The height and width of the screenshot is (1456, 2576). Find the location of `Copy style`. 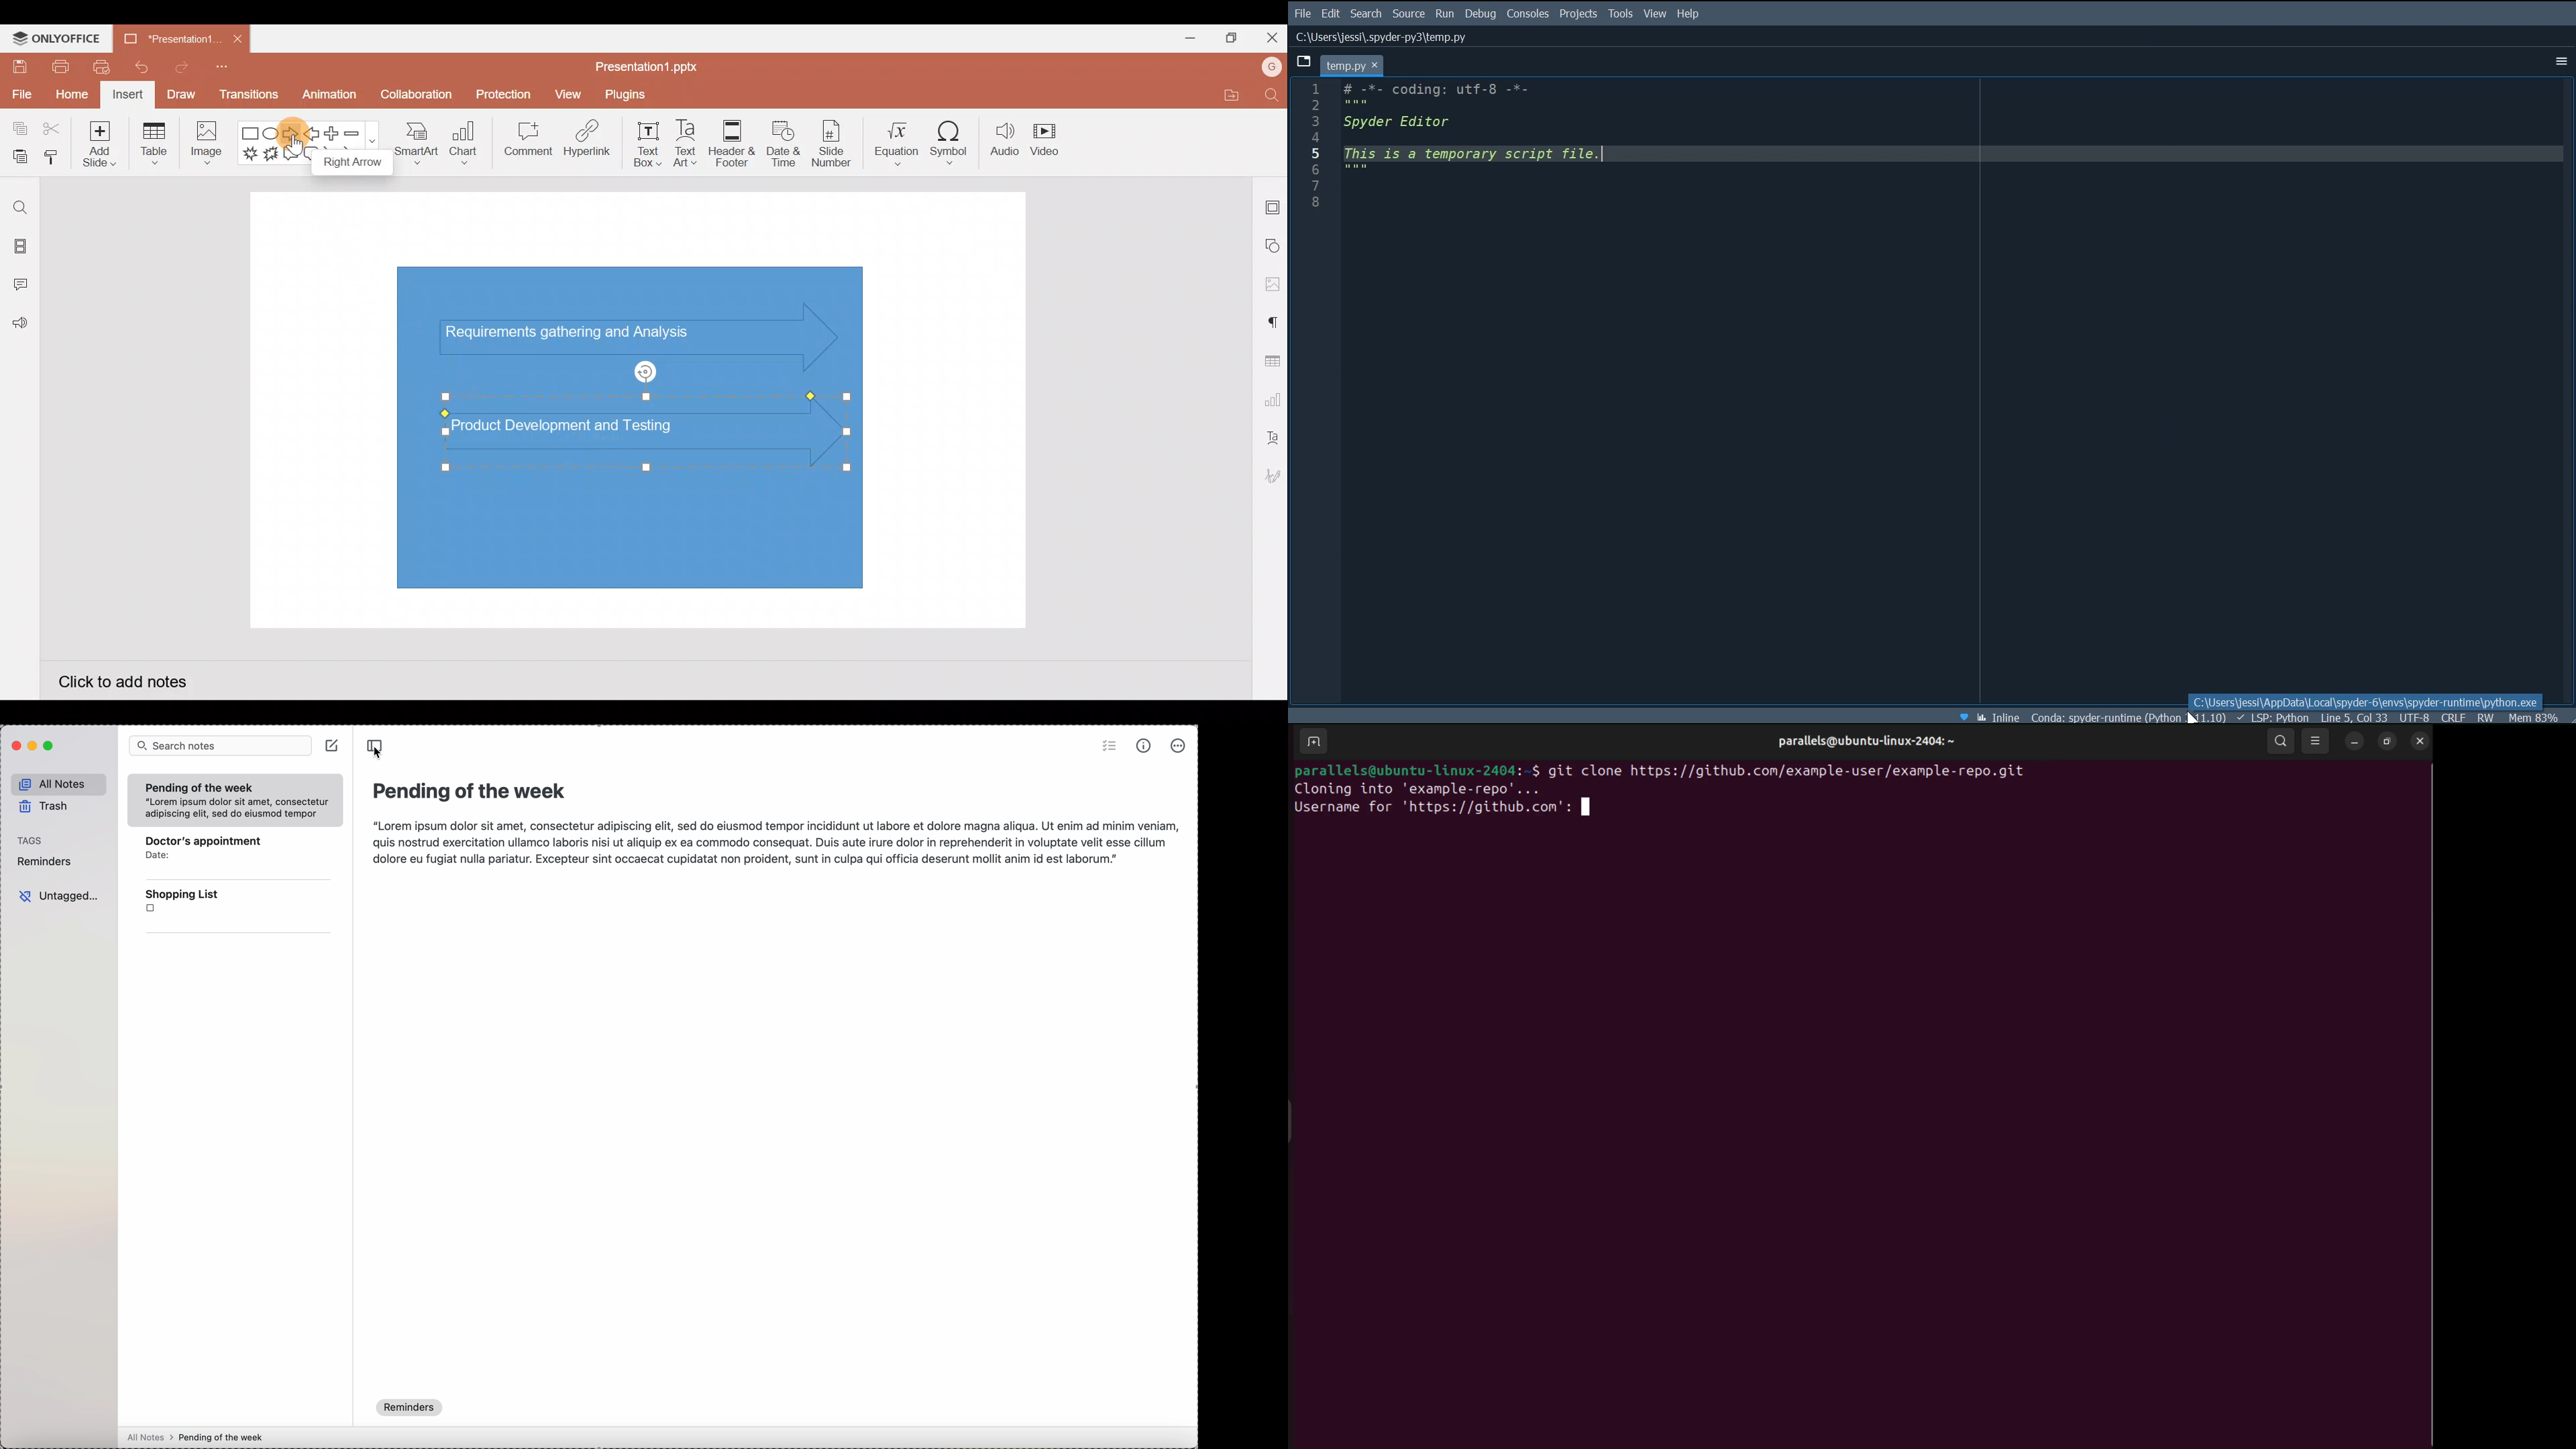

Copy style is located at coordinates (52, 159).